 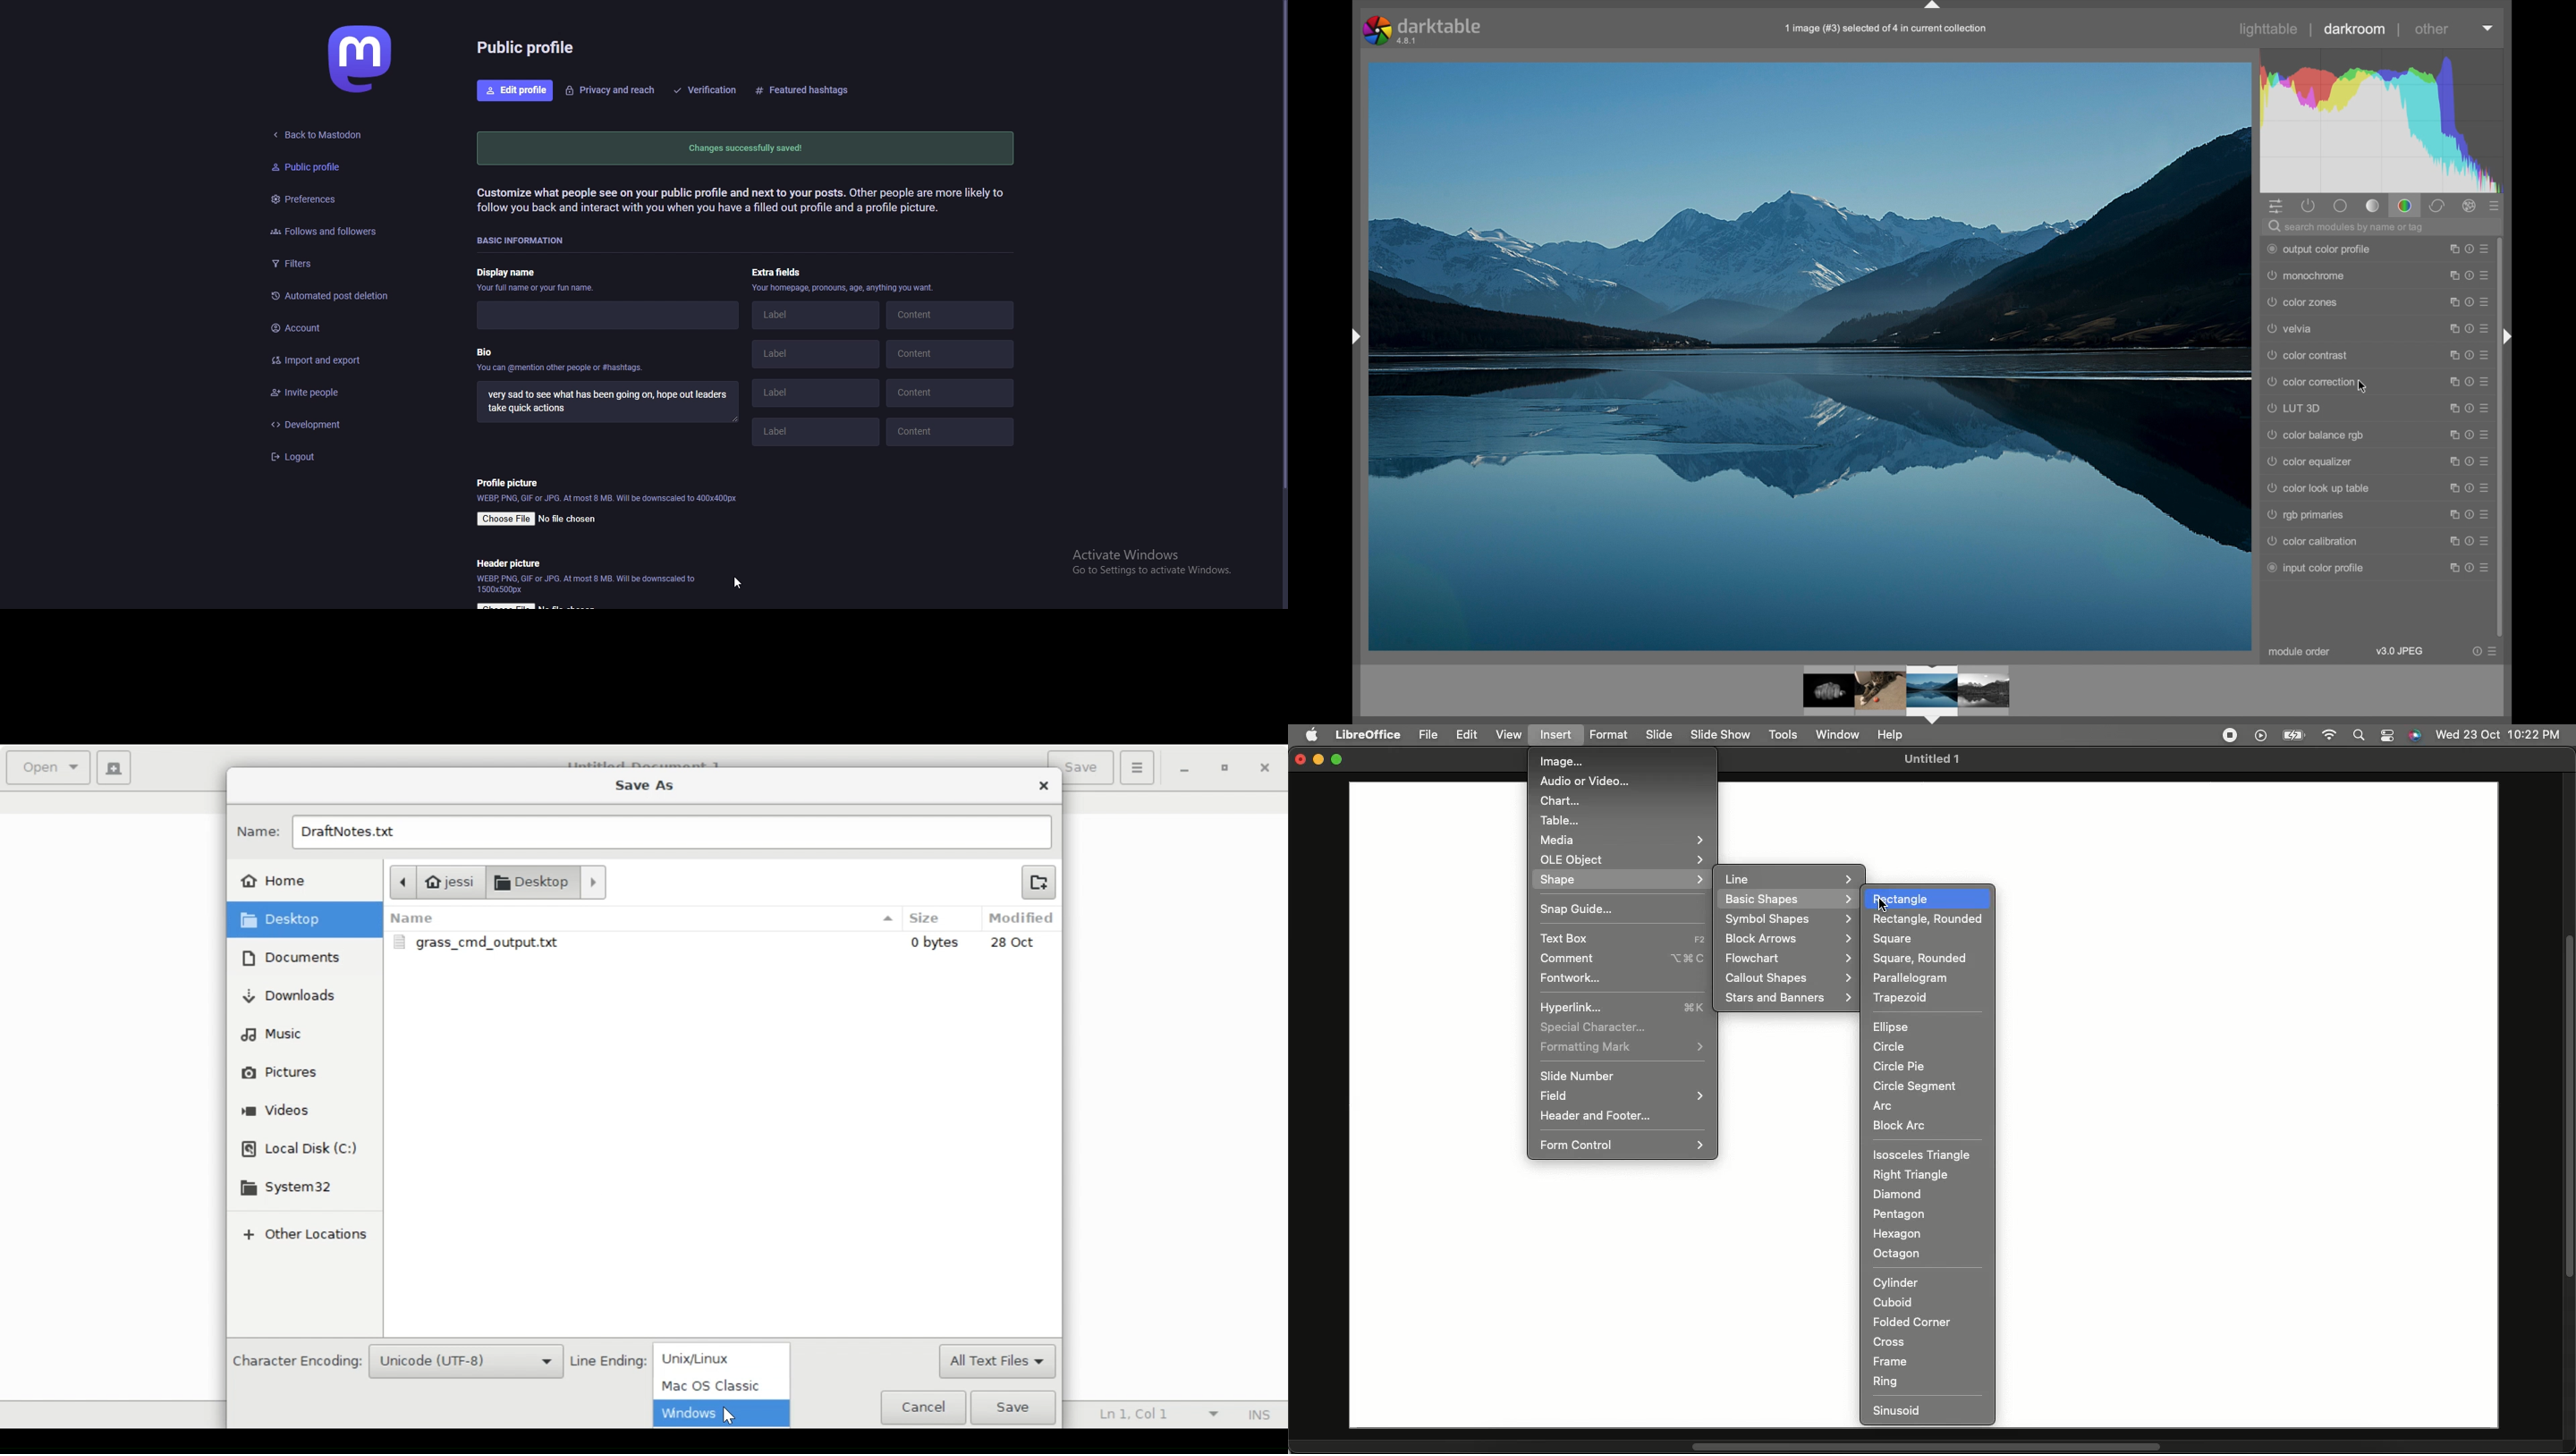 What do you see at coordinates (1430, 735) in the screenshot?
I see `File` at bounding box center [1430, 735].